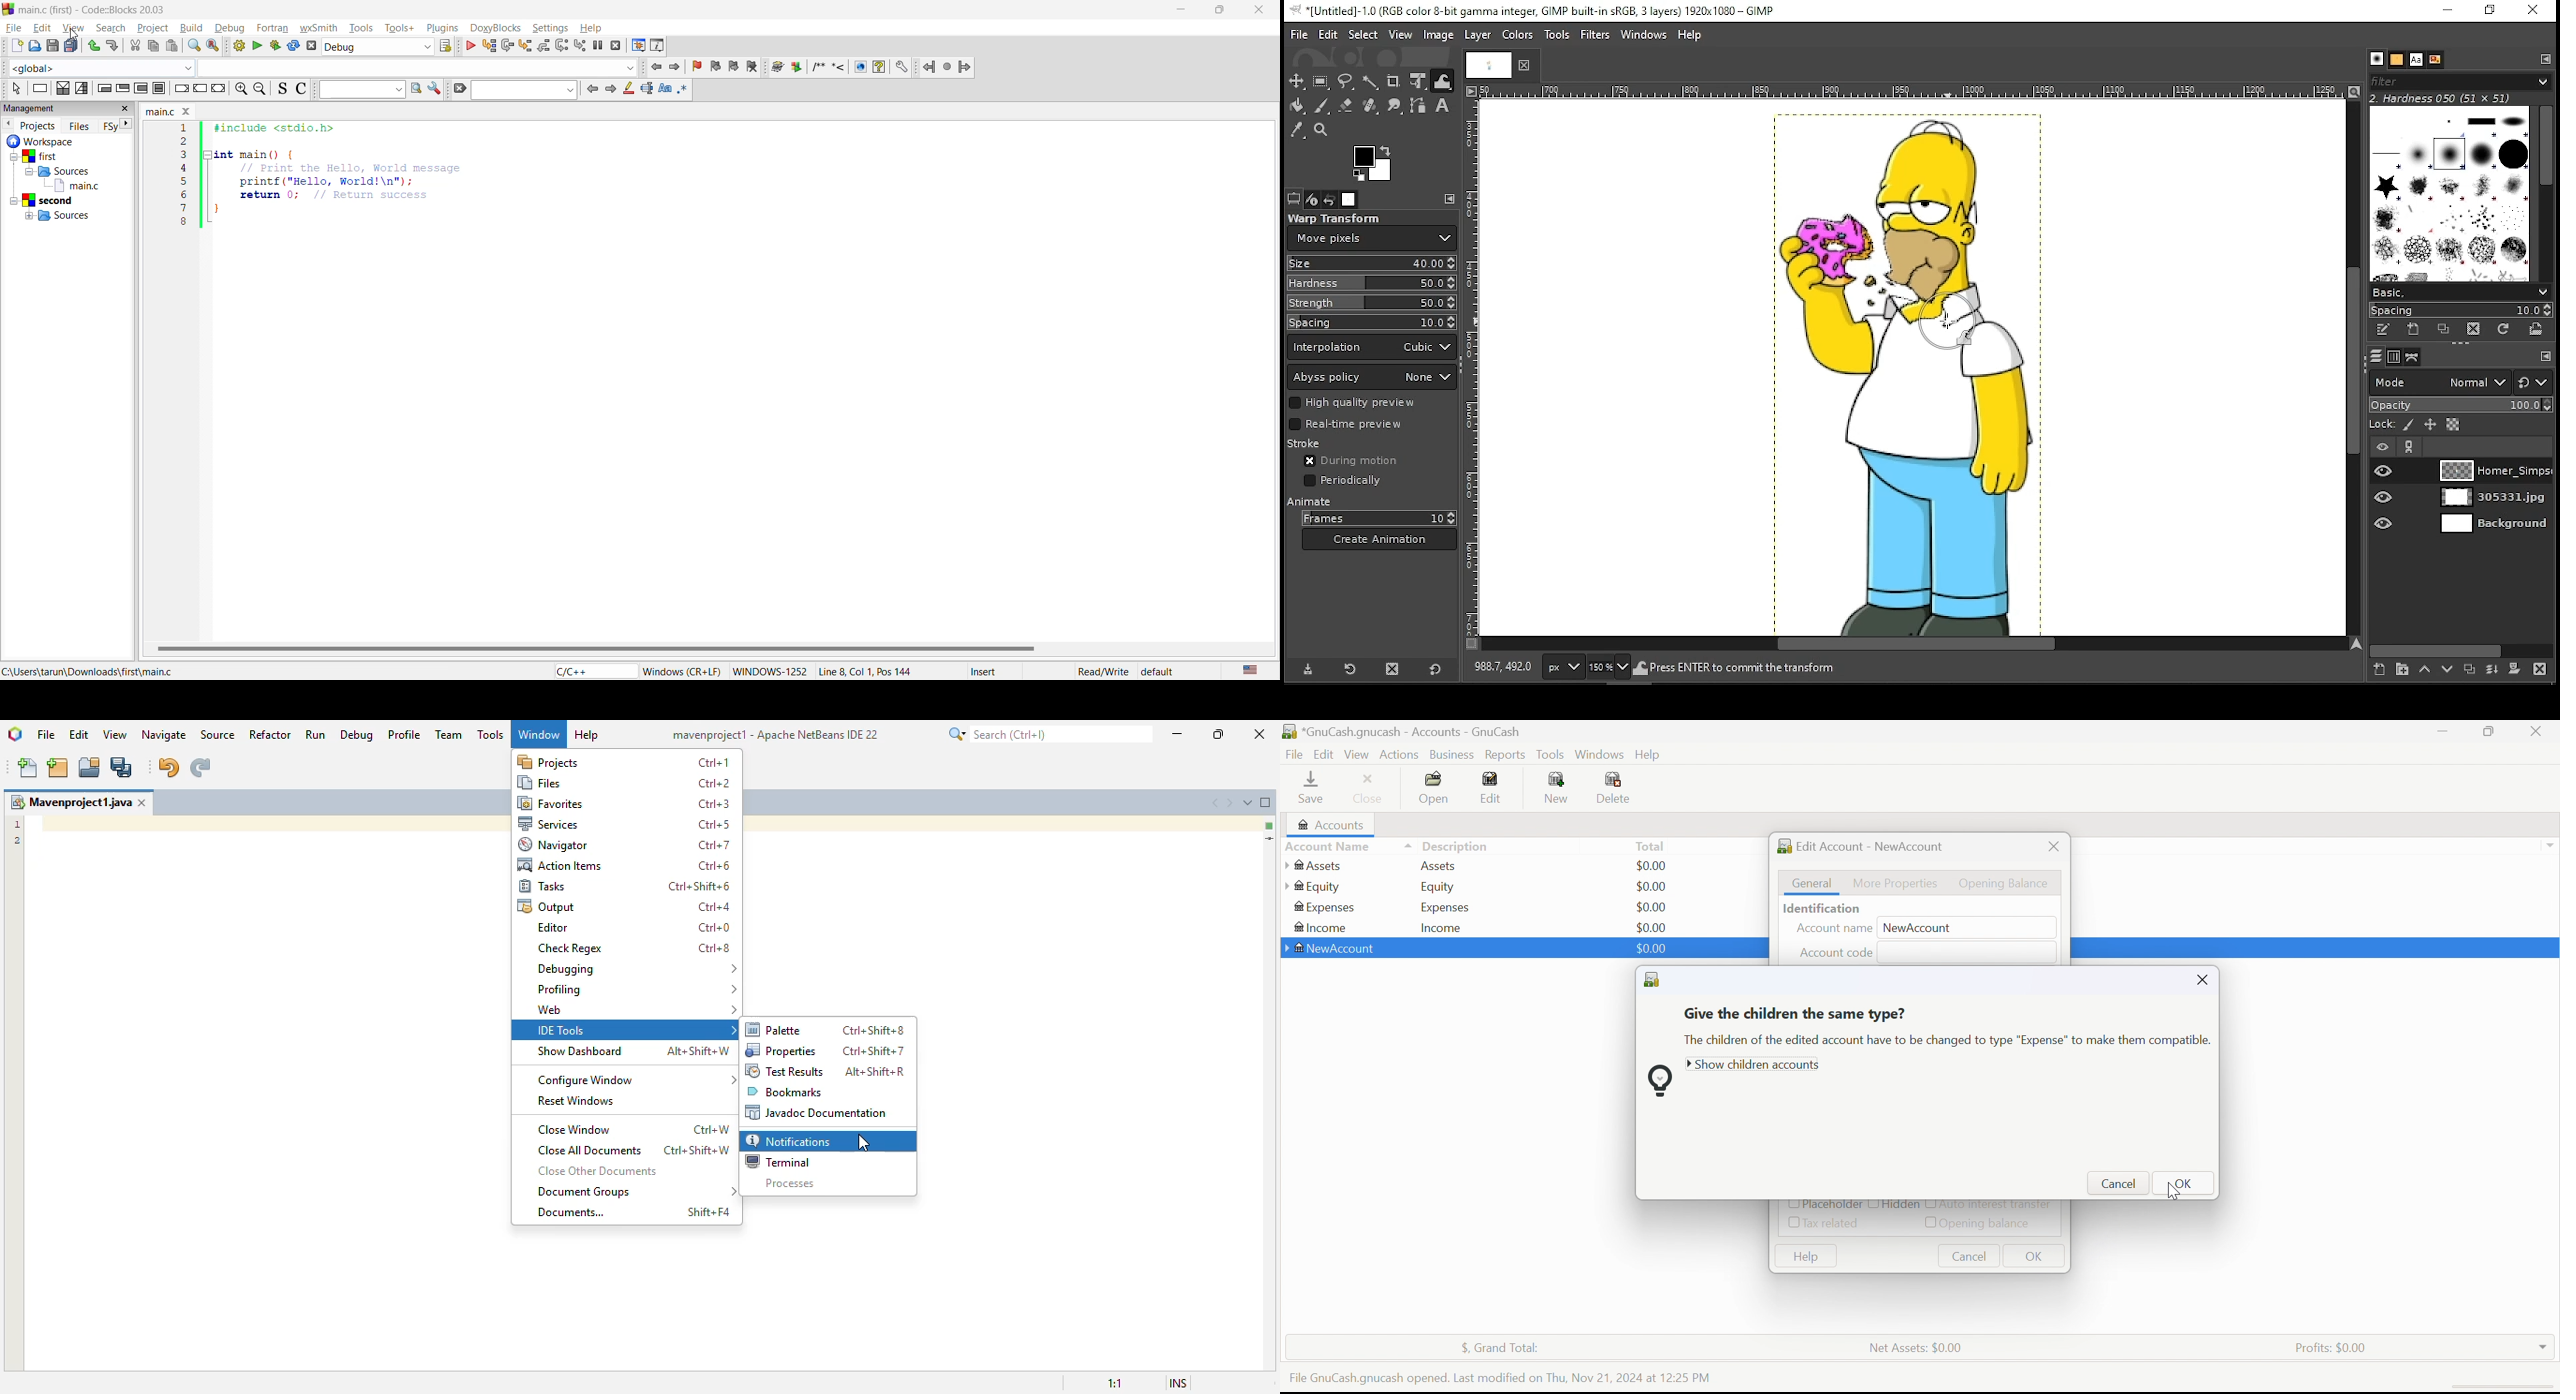  Describe the element at coordinates (1651, 949) in the screenshot. I see `$0.00` at that location.